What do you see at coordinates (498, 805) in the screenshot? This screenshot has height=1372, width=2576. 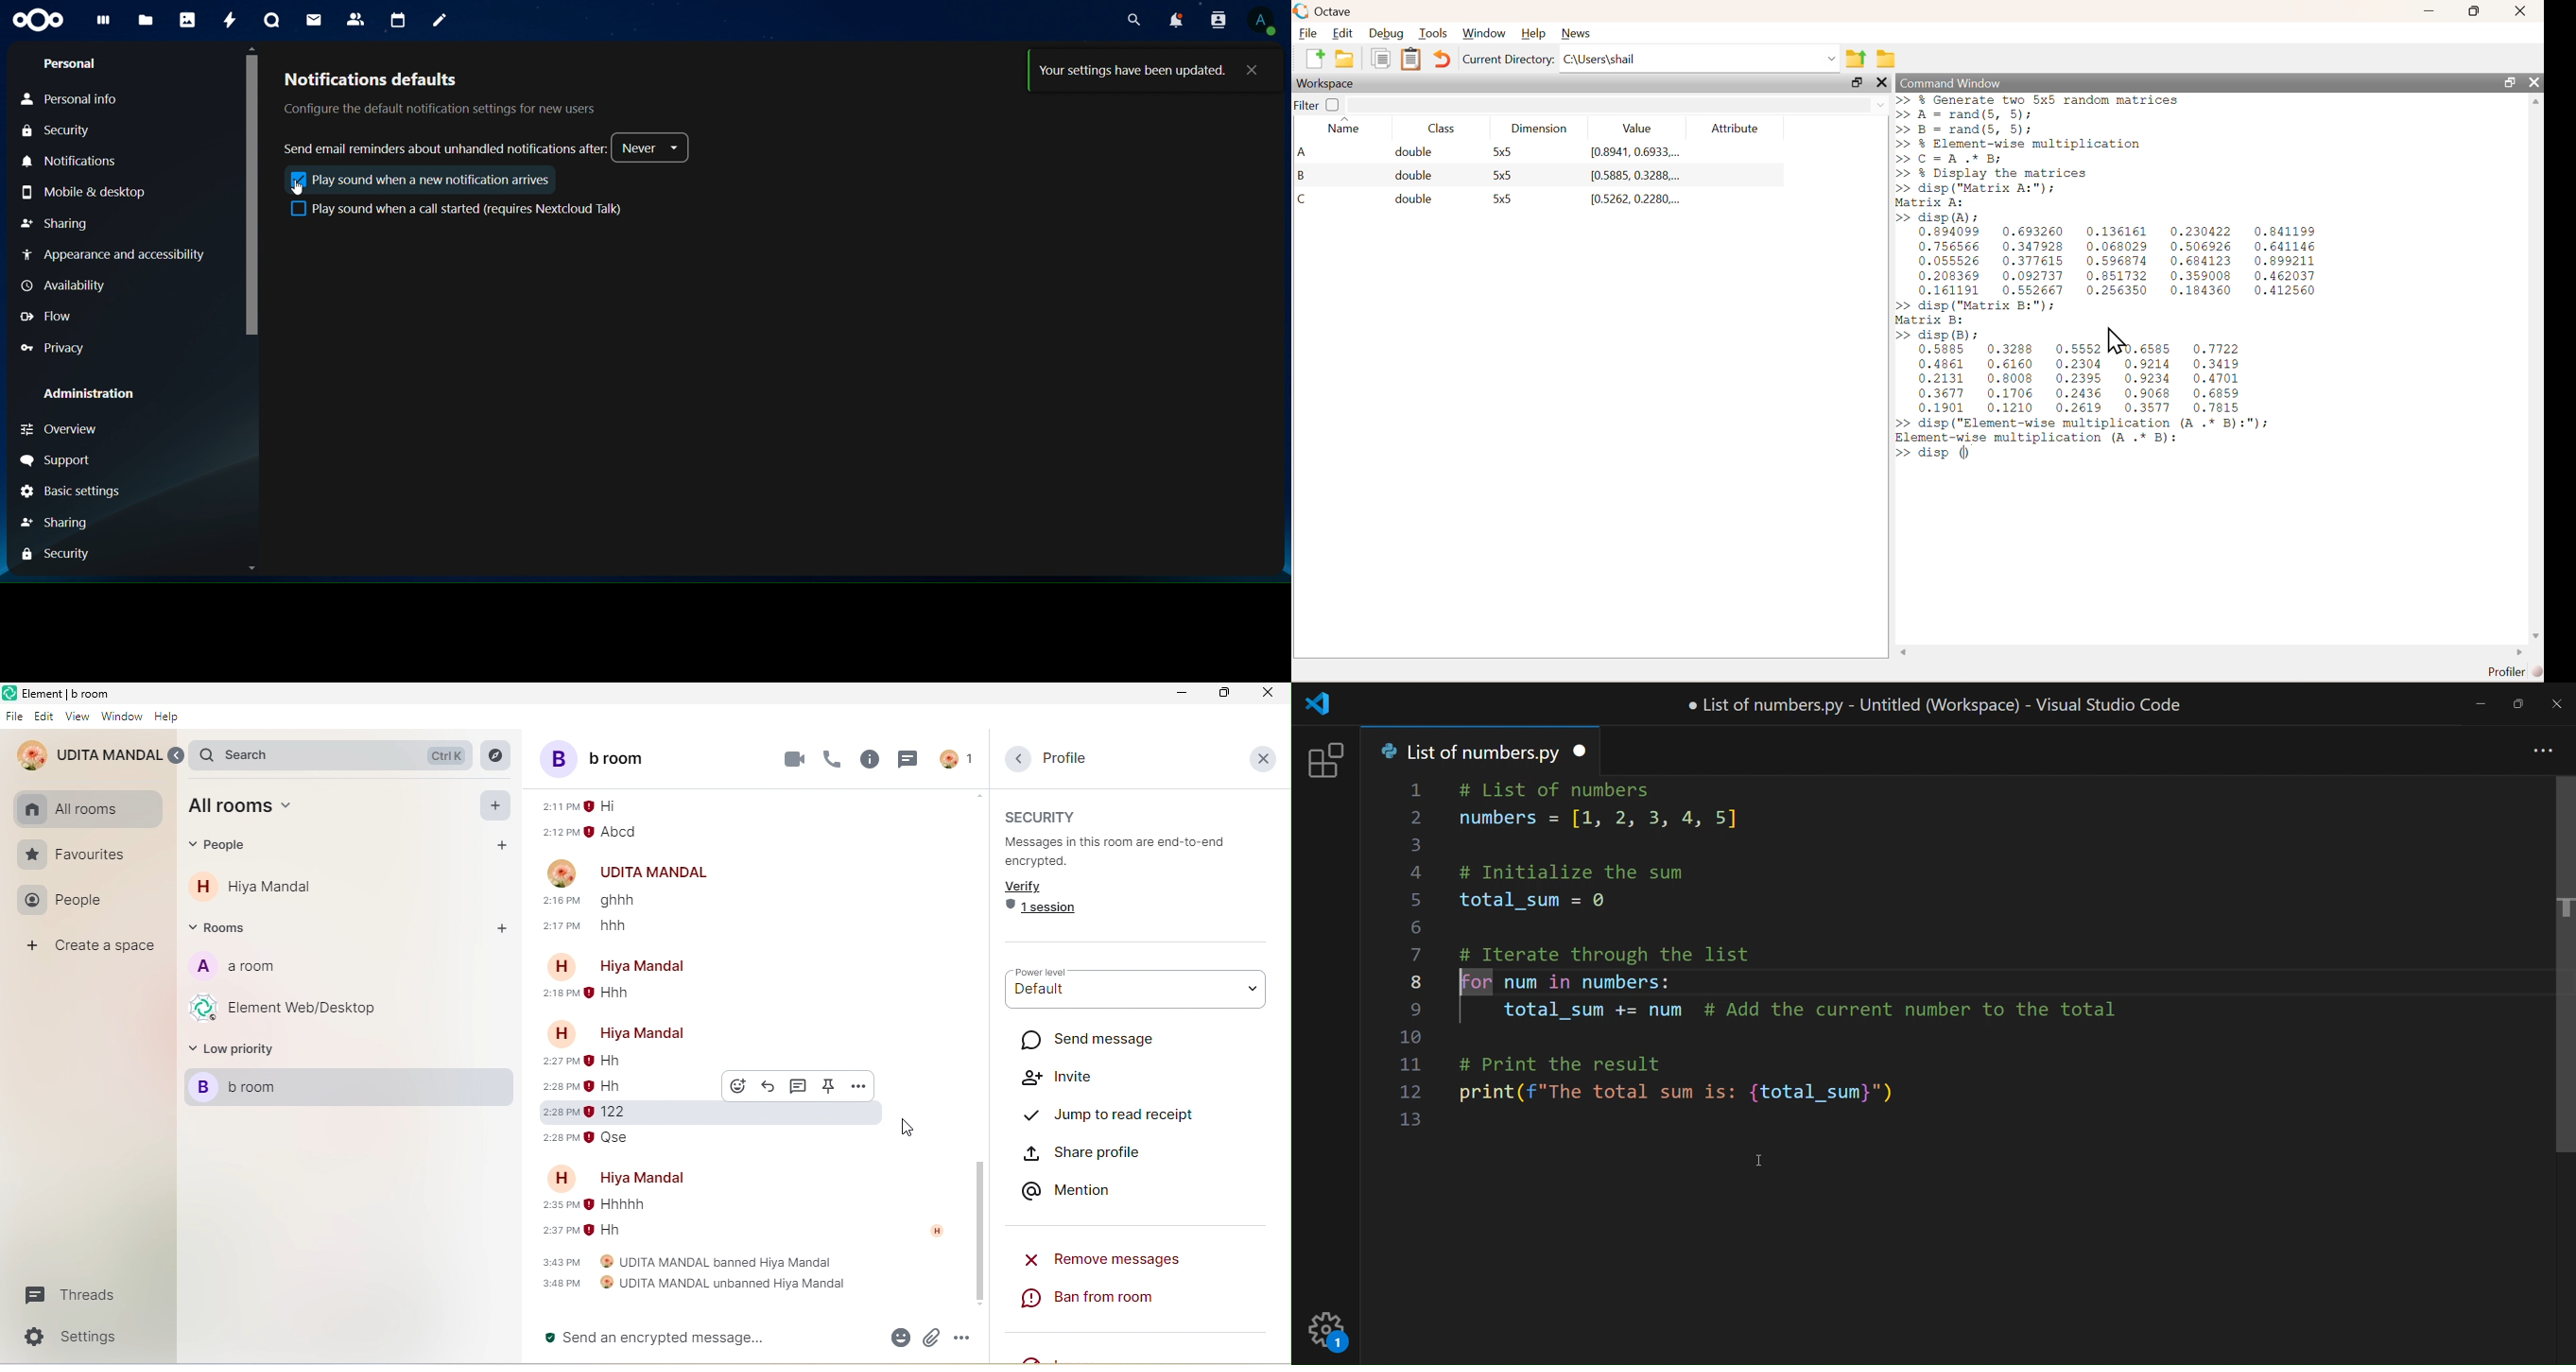 I see `add ` at bounding box center [498, 805].